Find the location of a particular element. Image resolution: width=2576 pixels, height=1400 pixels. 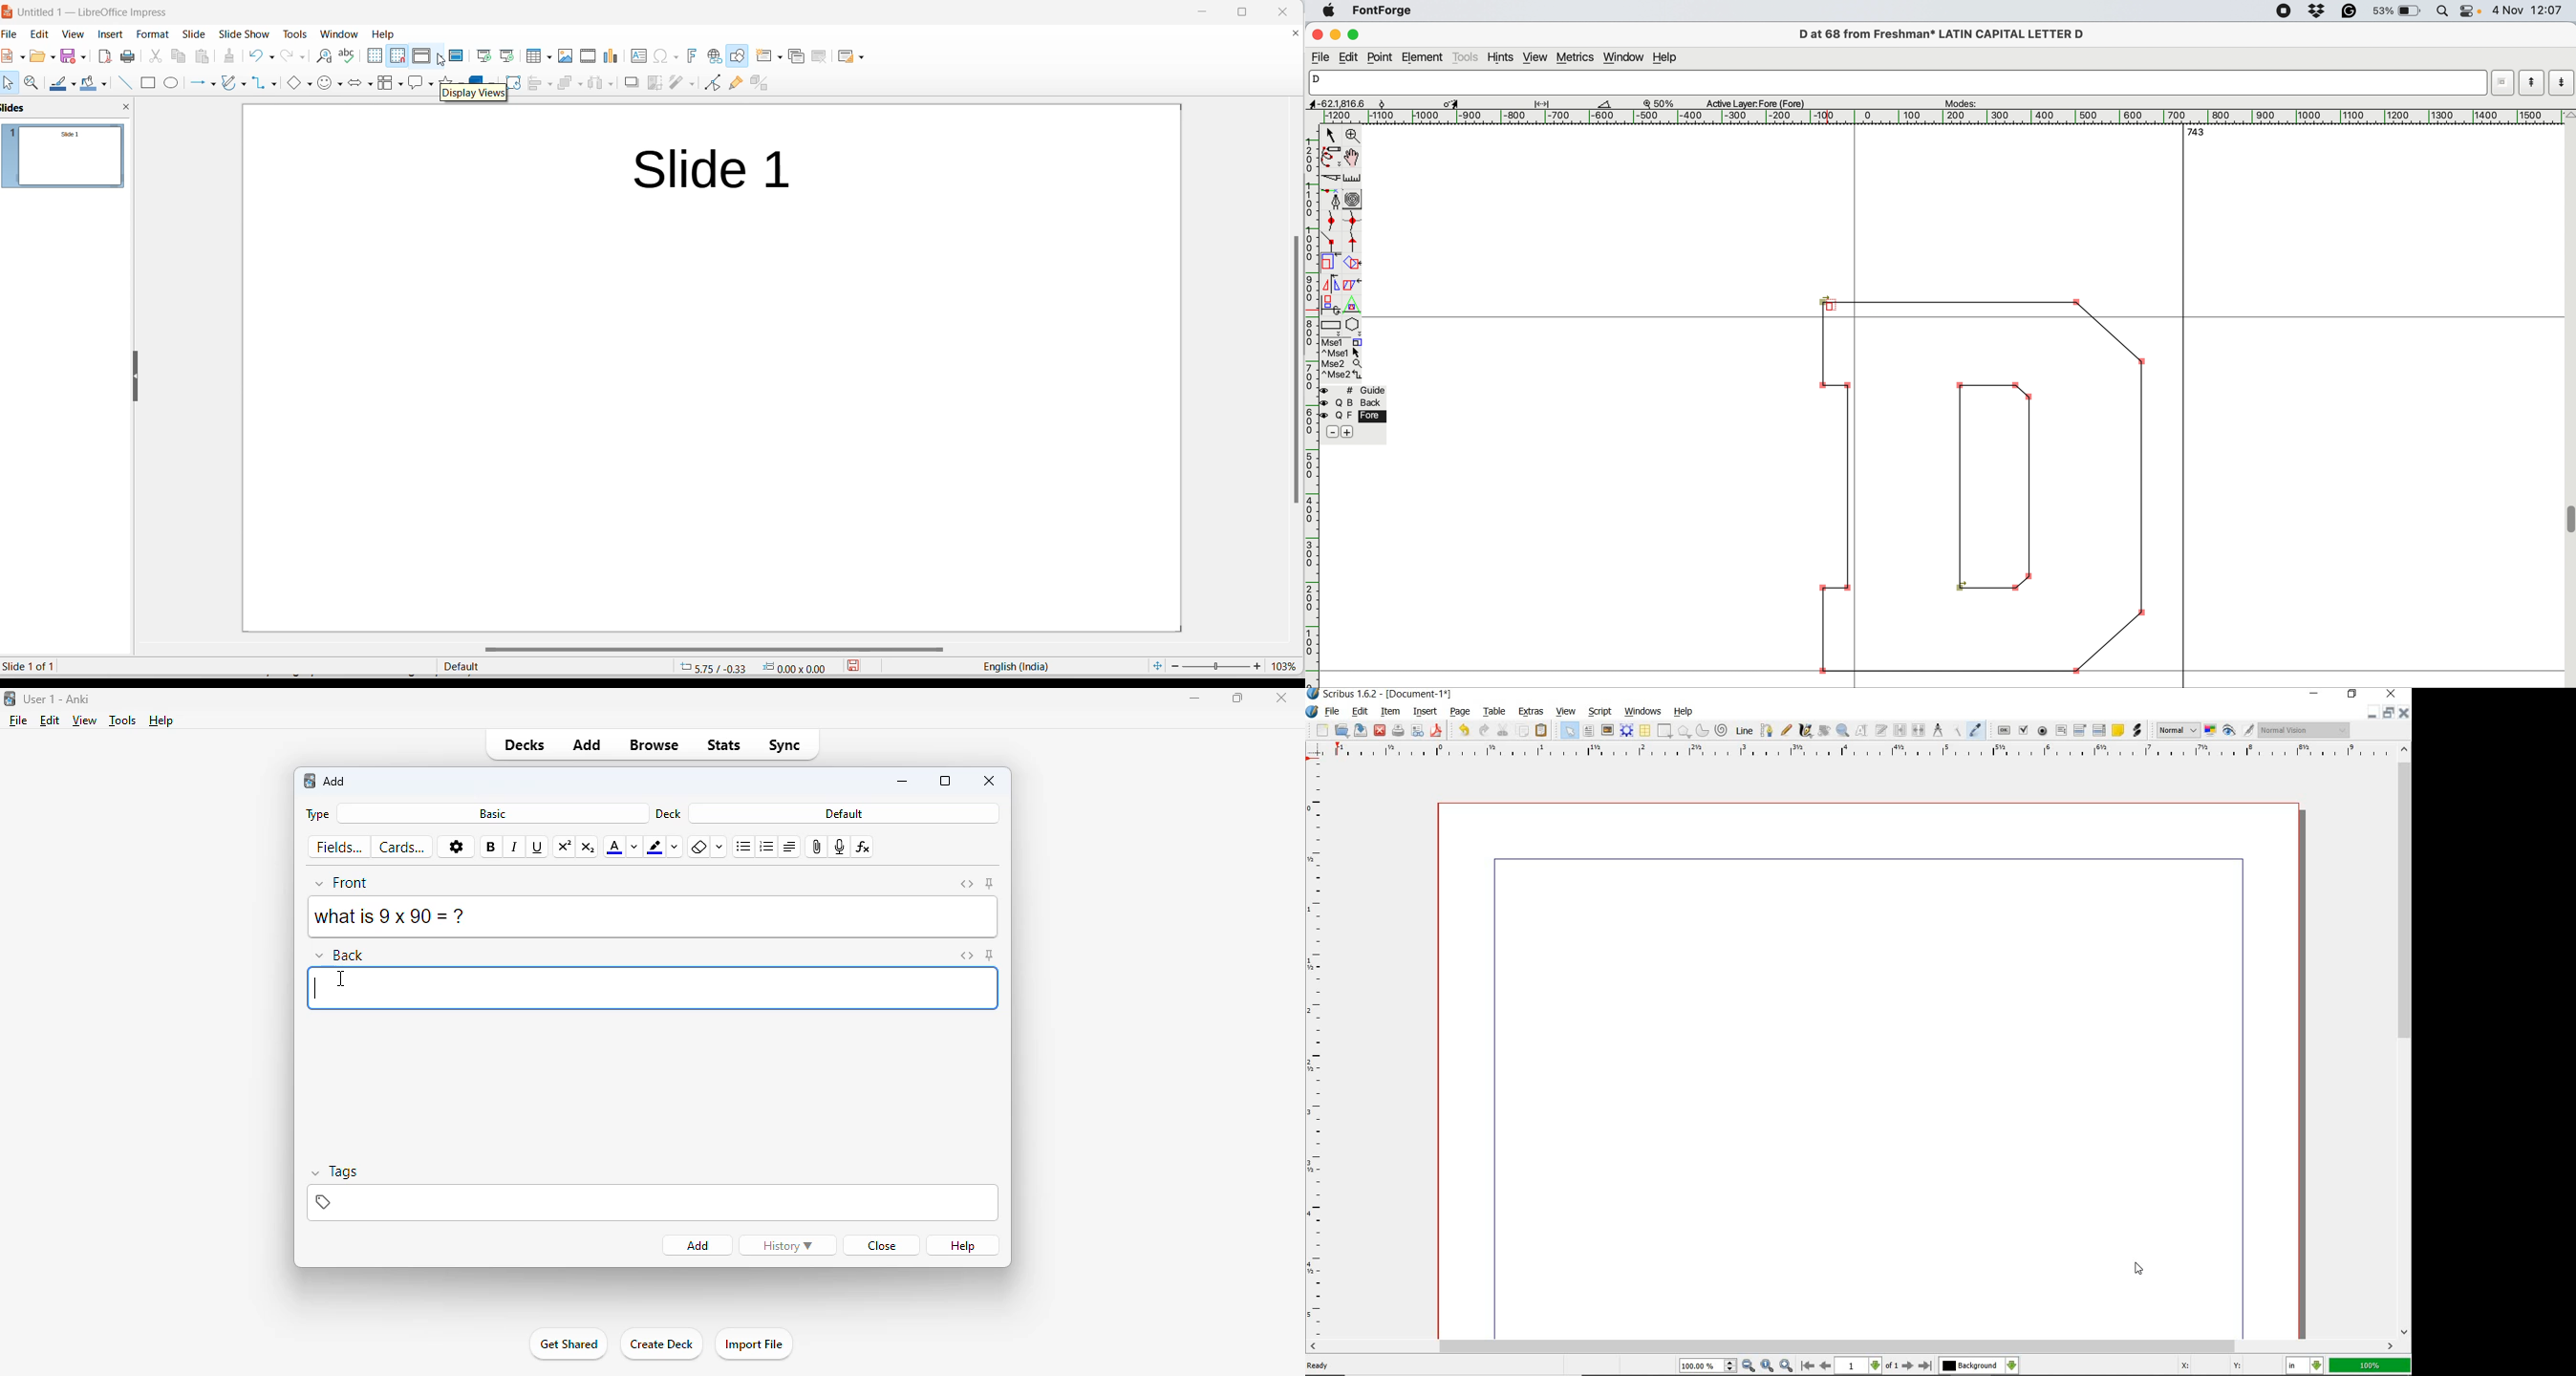

type is located at coordinates (315, 814).